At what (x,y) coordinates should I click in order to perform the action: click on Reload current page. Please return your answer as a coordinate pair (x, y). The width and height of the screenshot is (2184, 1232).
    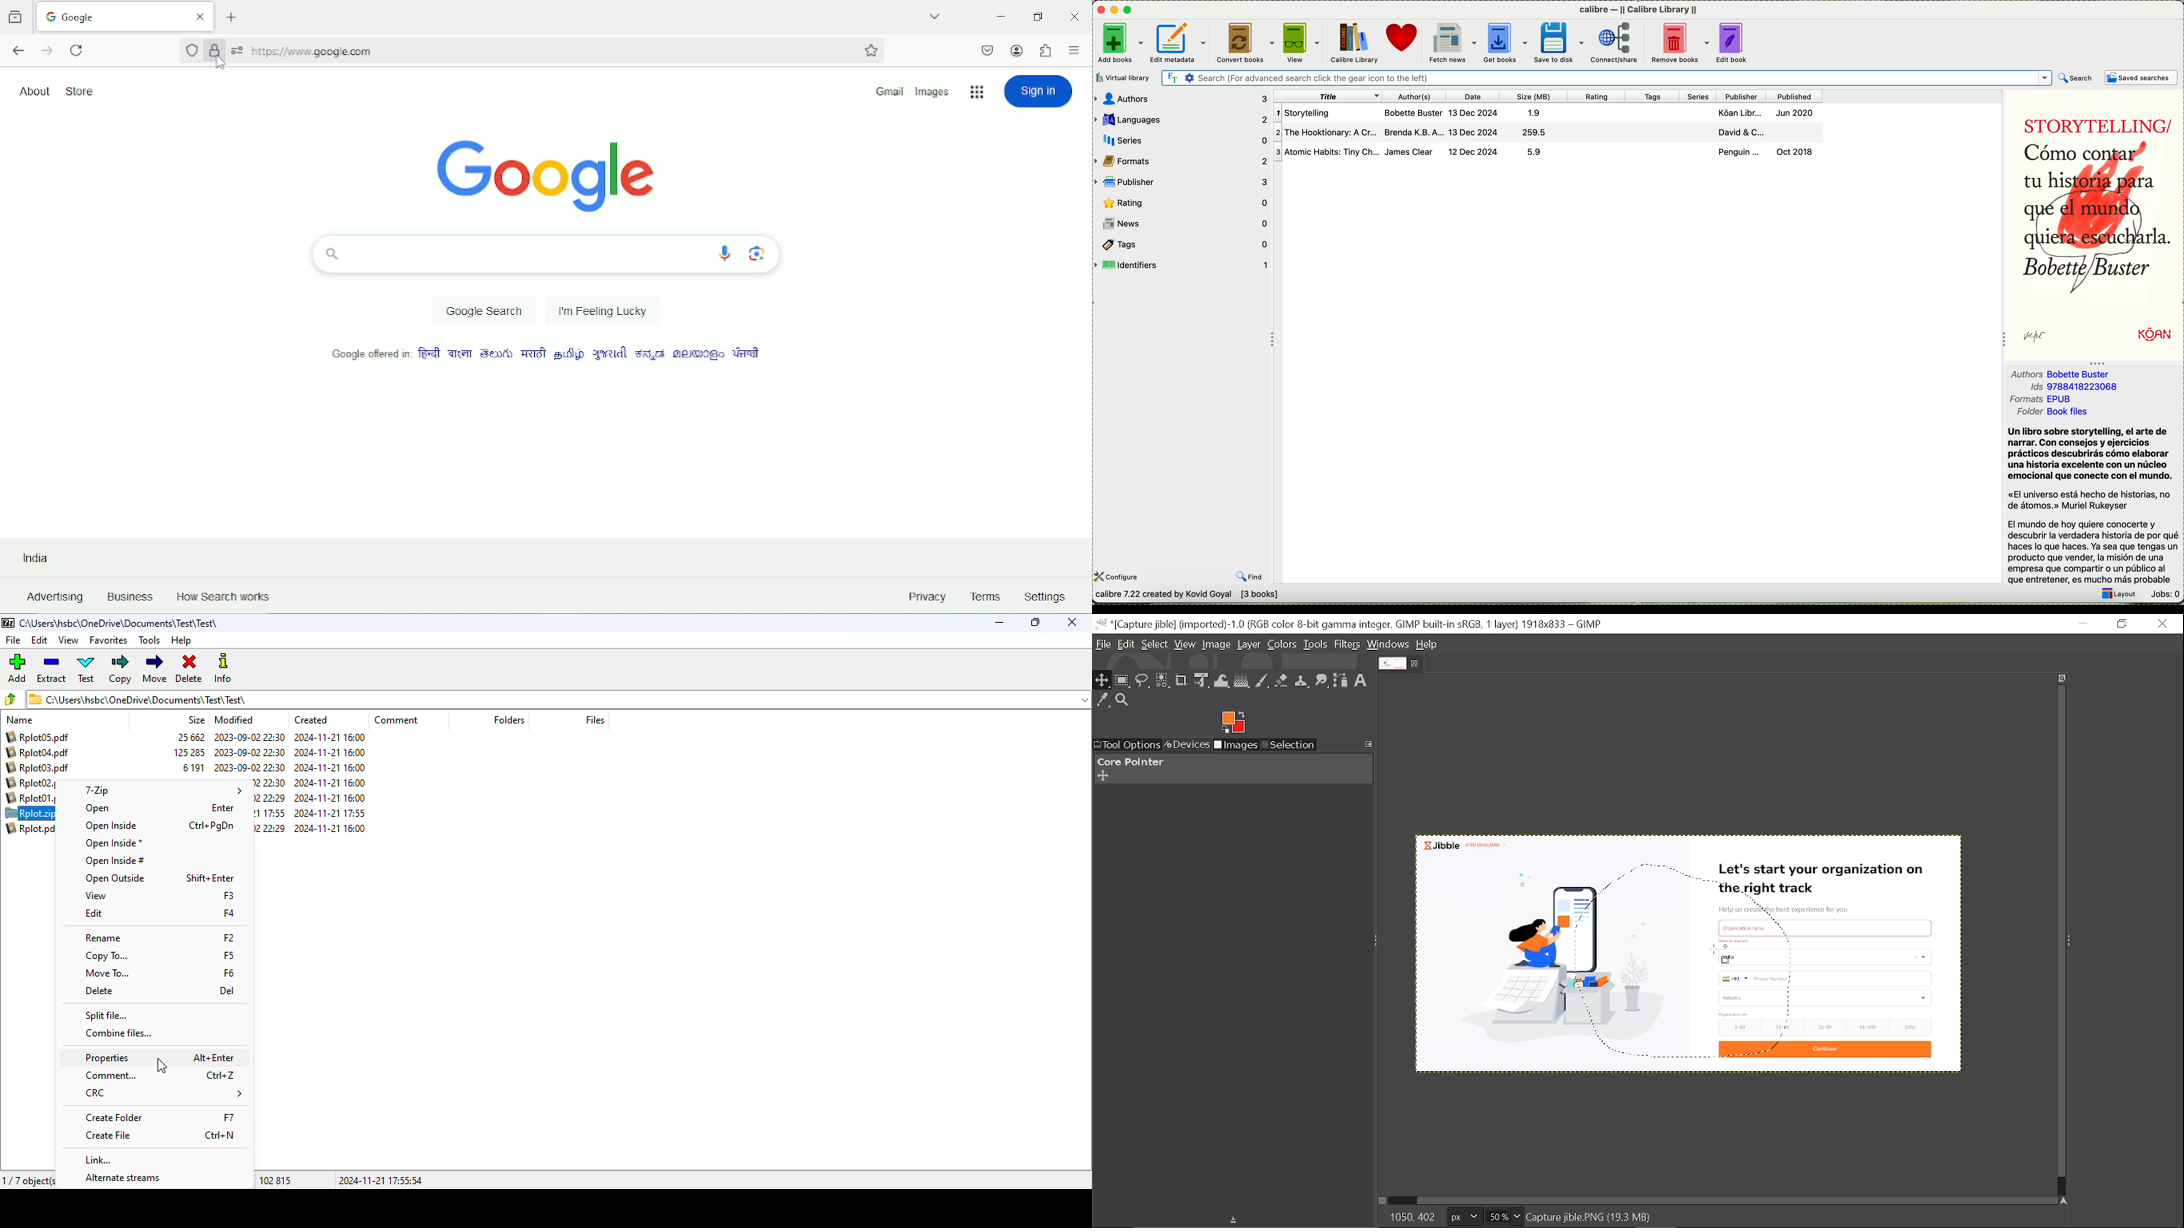
    Looking at the image, I should click on (79, 49).